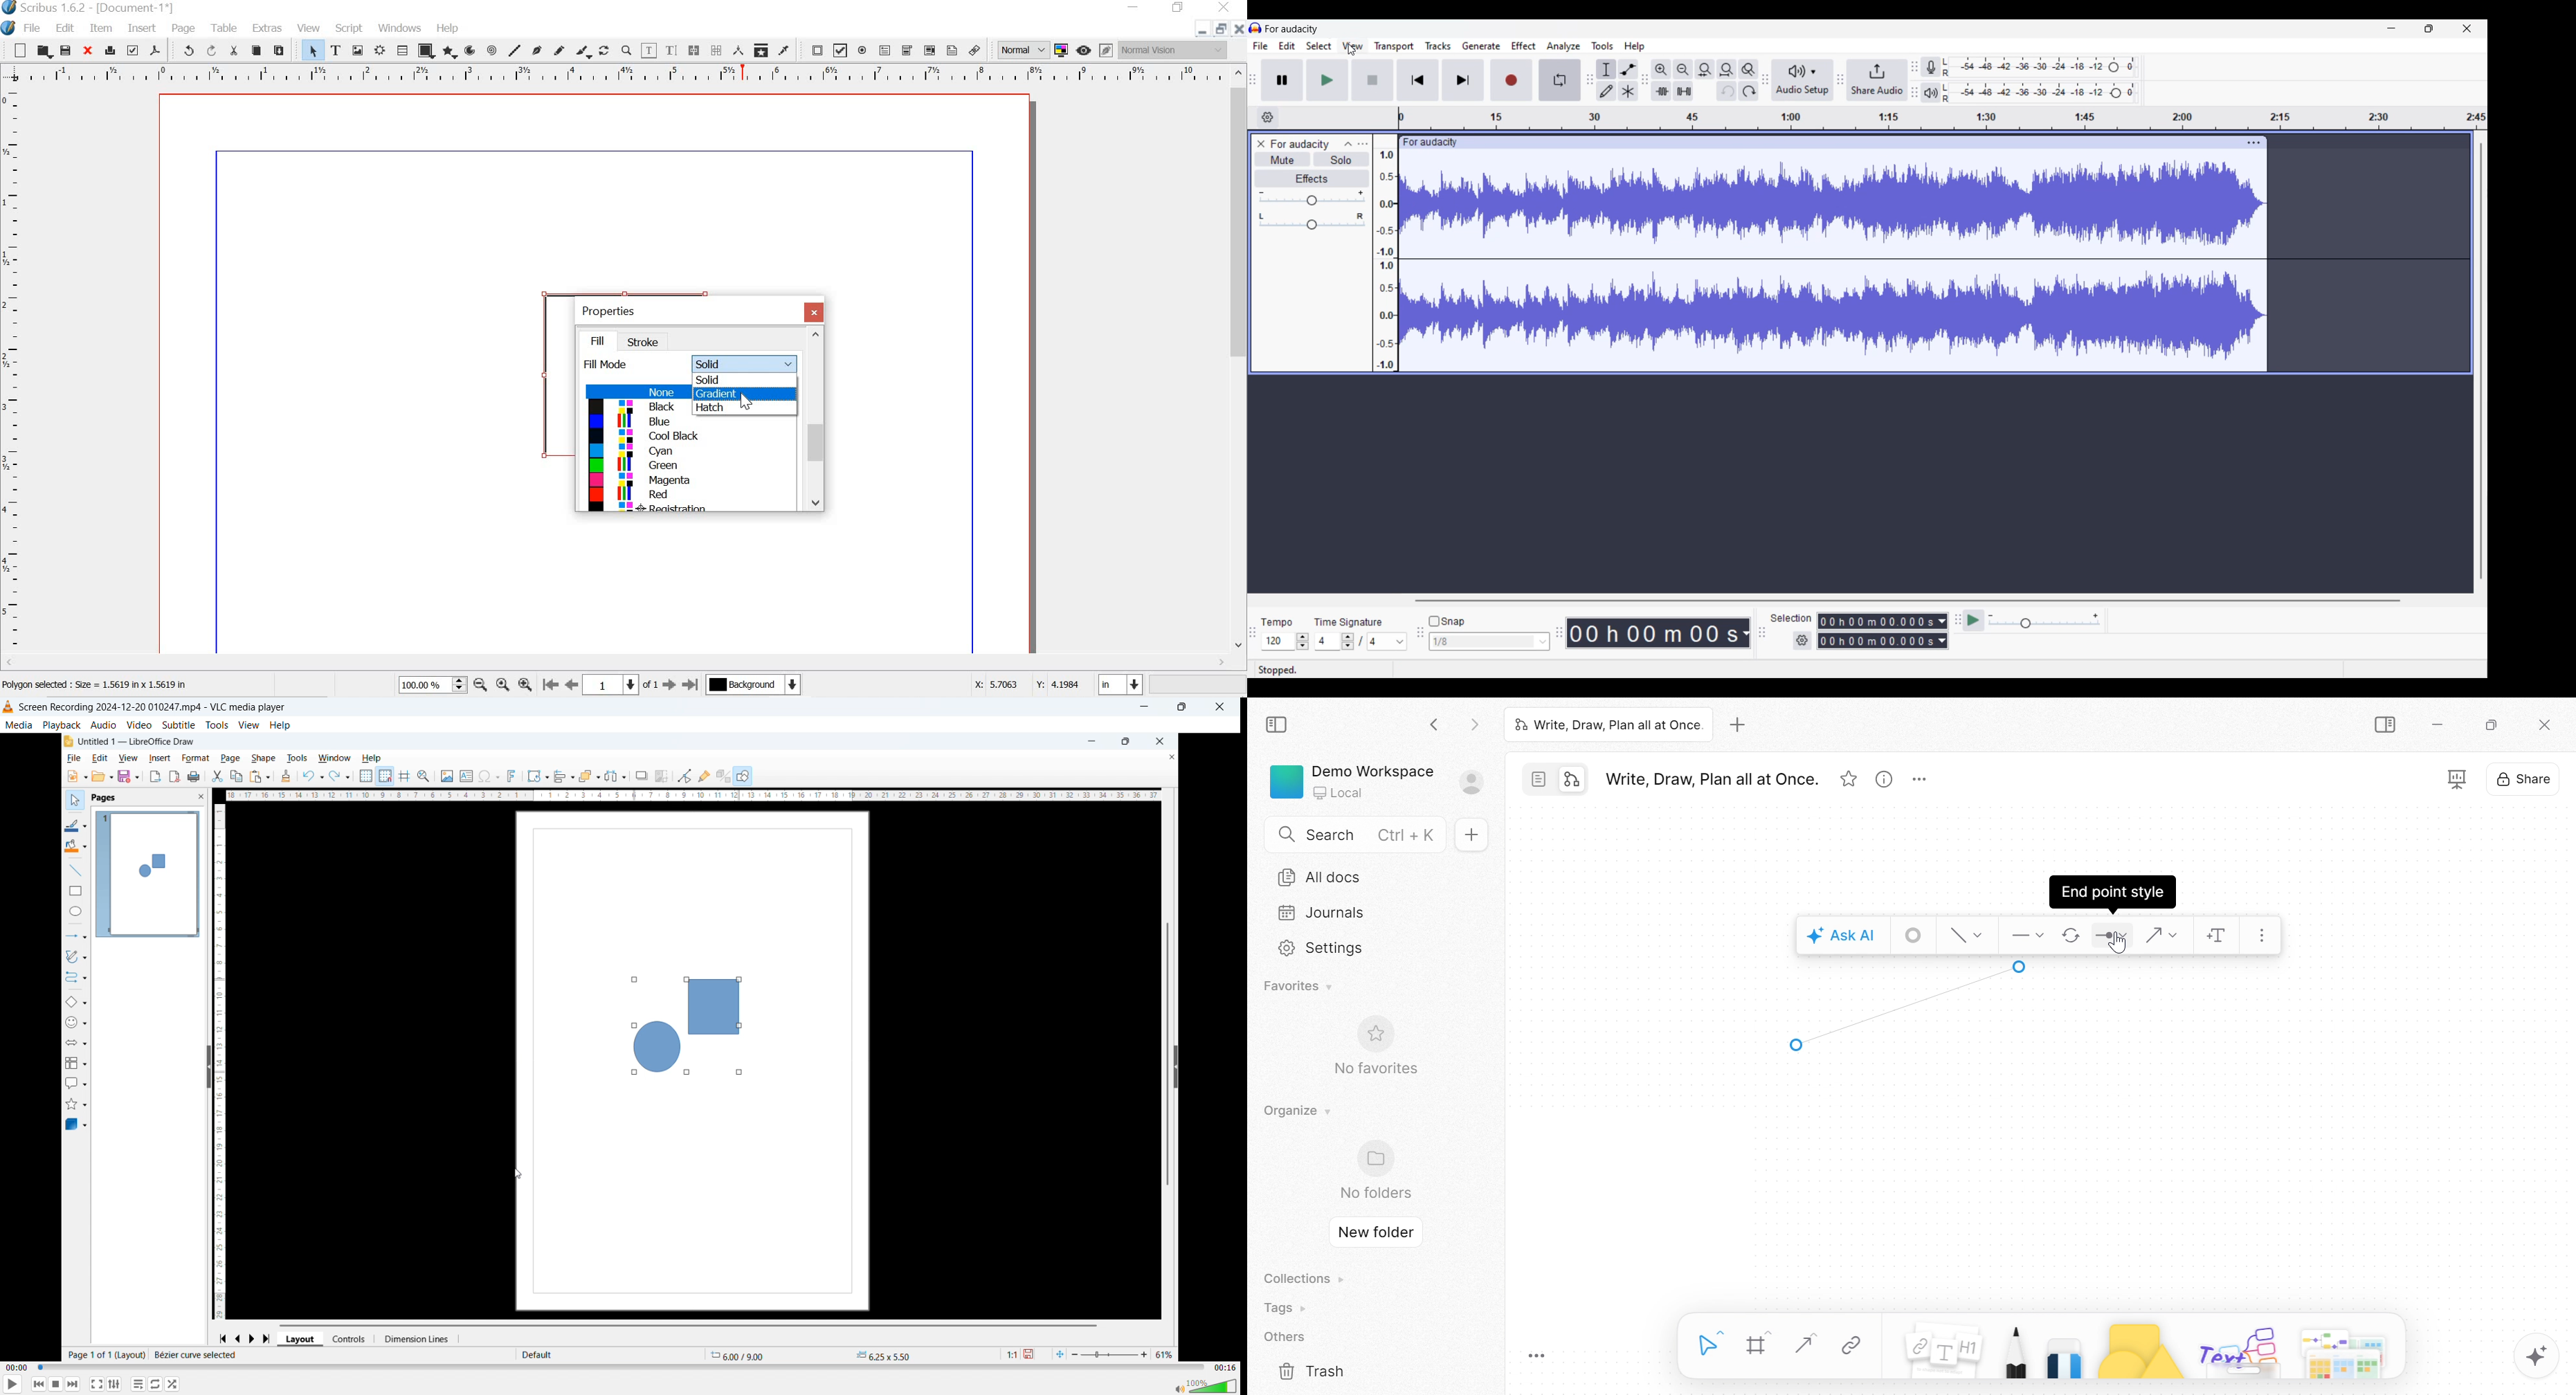 The image size is (2576, 1400). Describe the element at coordinates (1758, 1345) in the screenshot. I see `Frame` at that location.